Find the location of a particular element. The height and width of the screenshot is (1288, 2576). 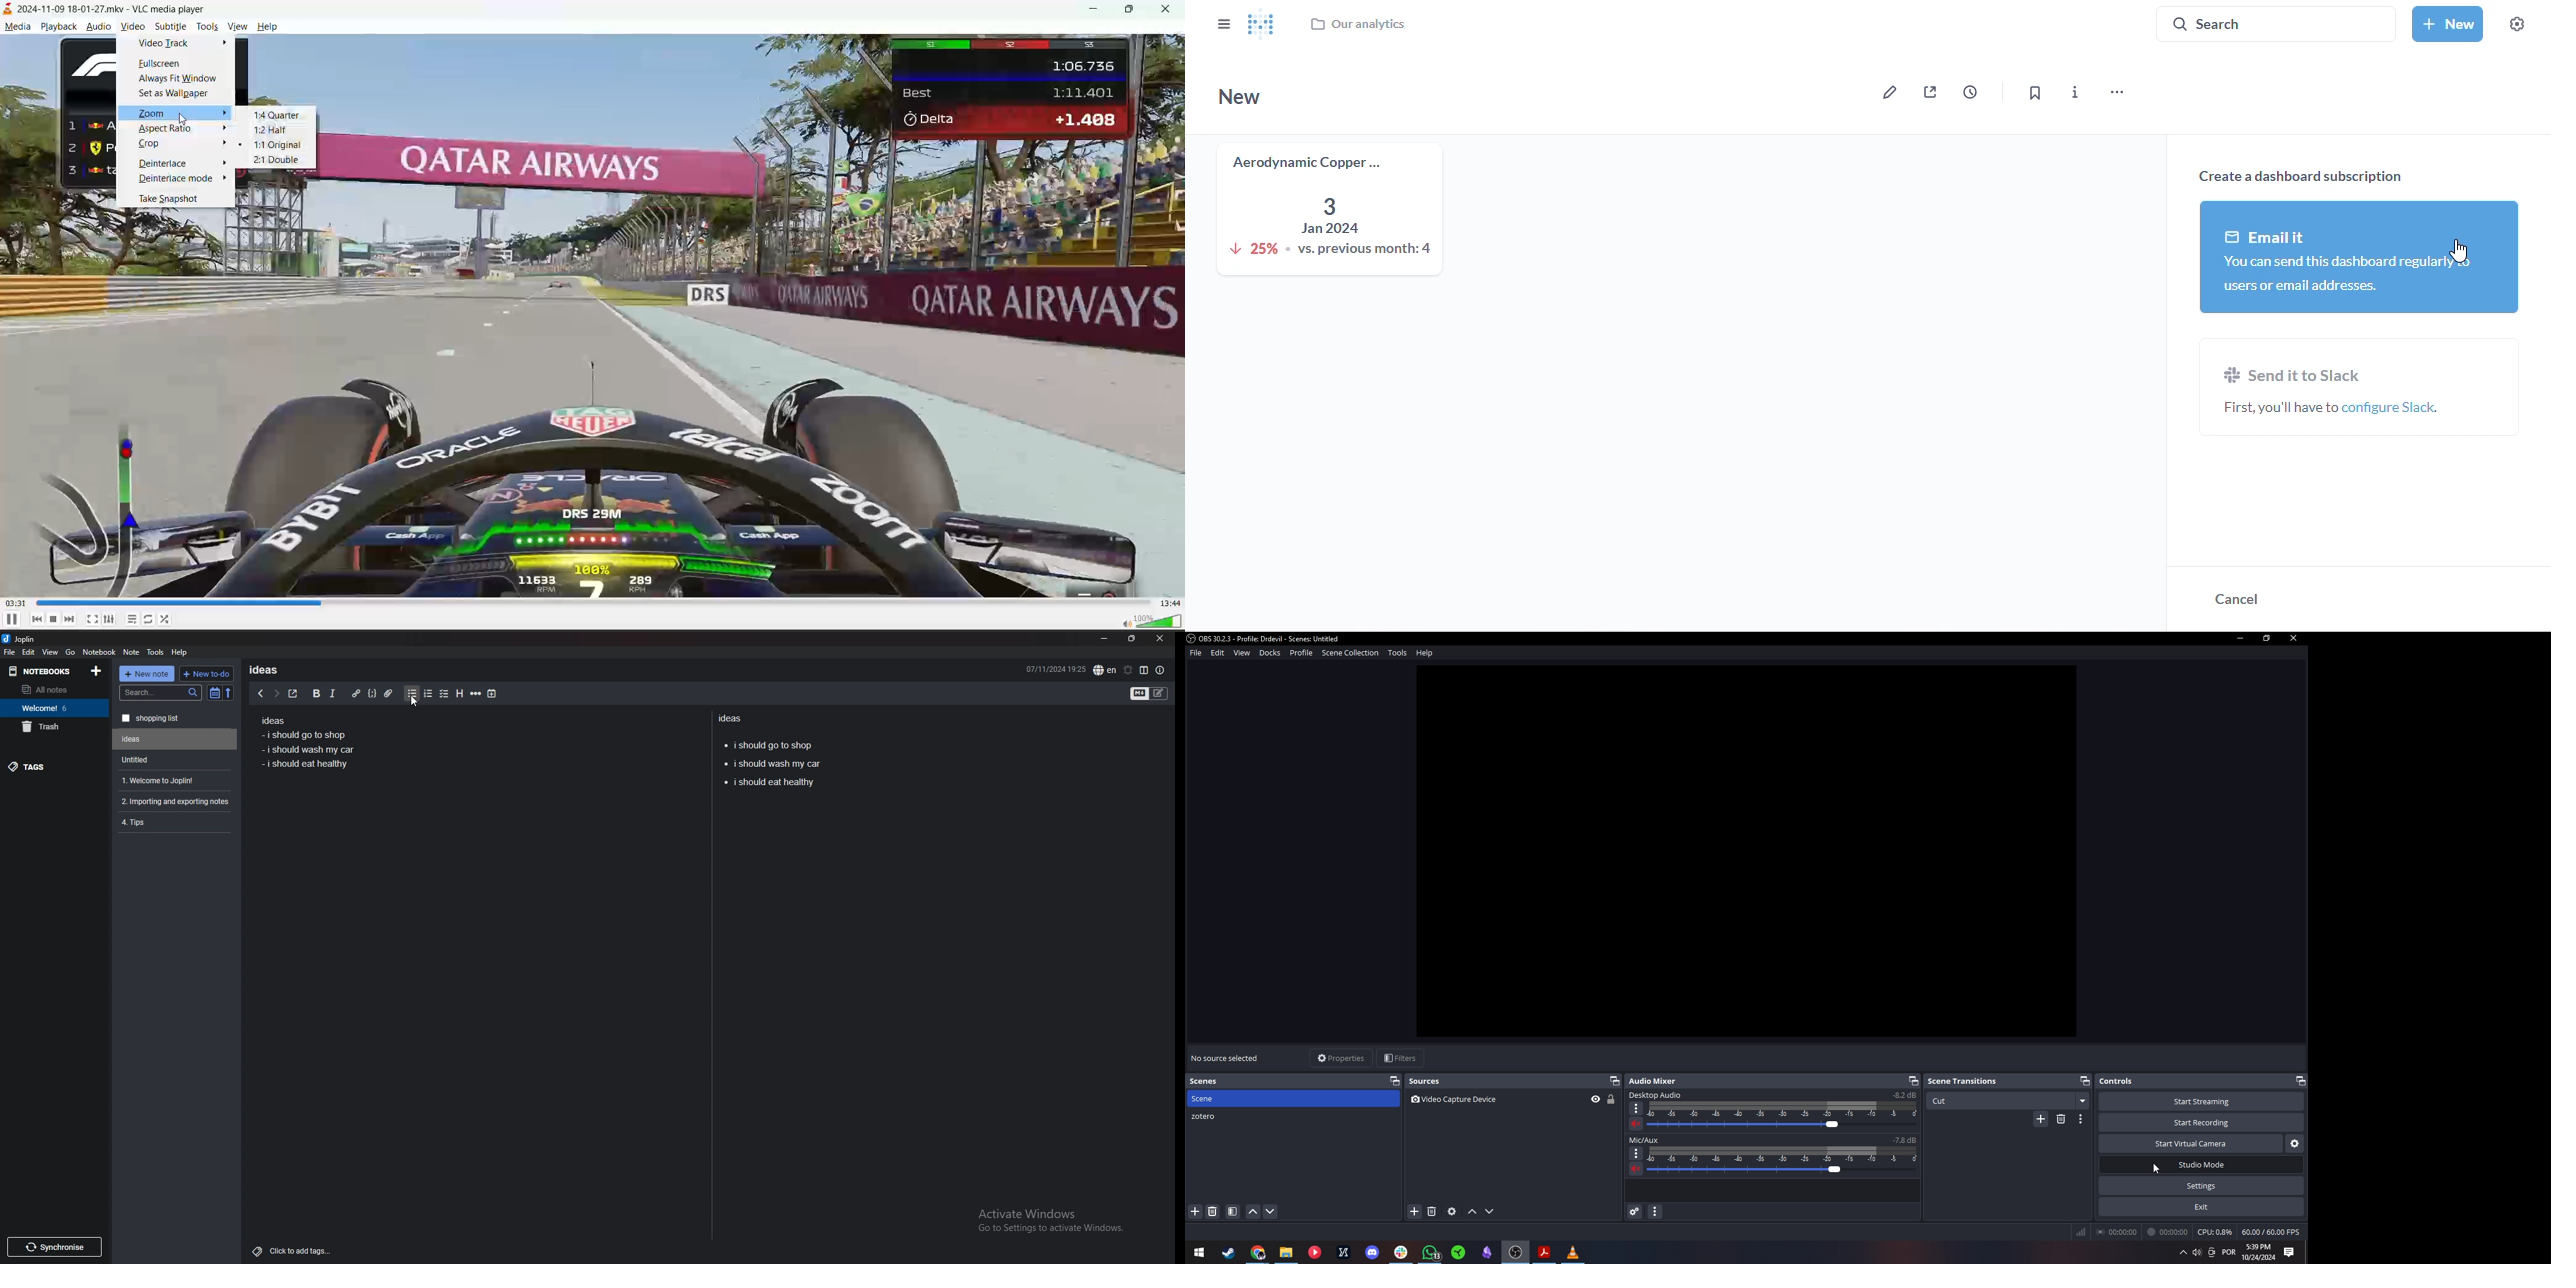

Start virtual camera is located at coordinates (2192, 1143).